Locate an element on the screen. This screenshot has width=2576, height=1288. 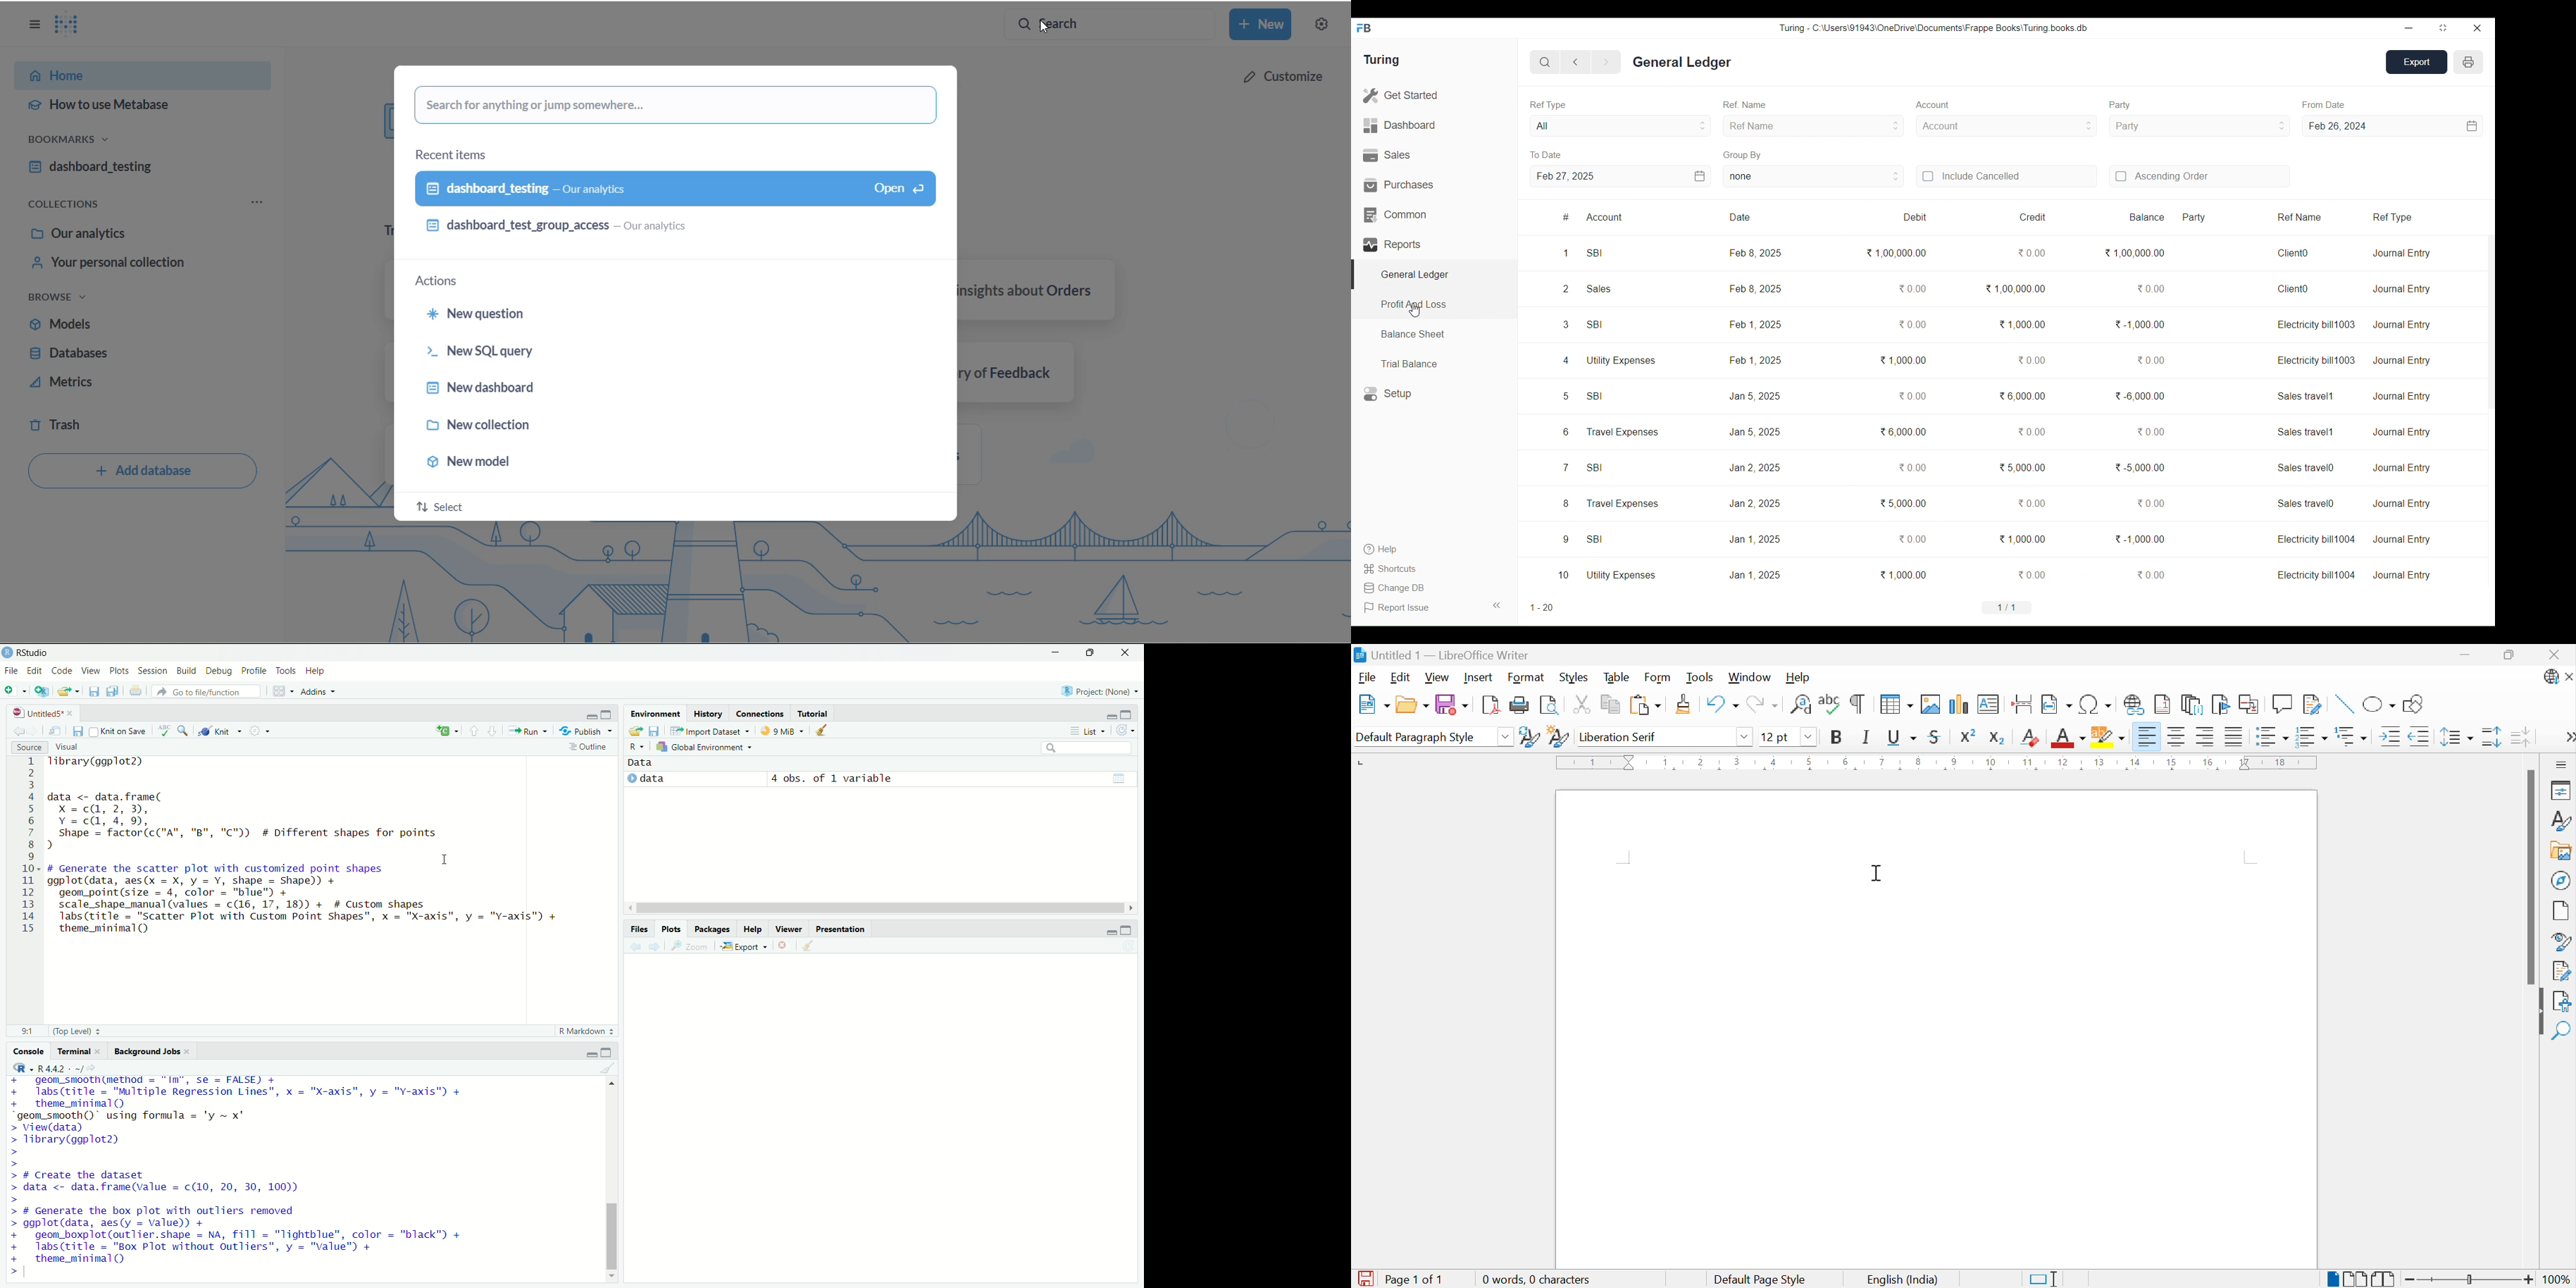
Turing is located at coordinates (1381, 60).